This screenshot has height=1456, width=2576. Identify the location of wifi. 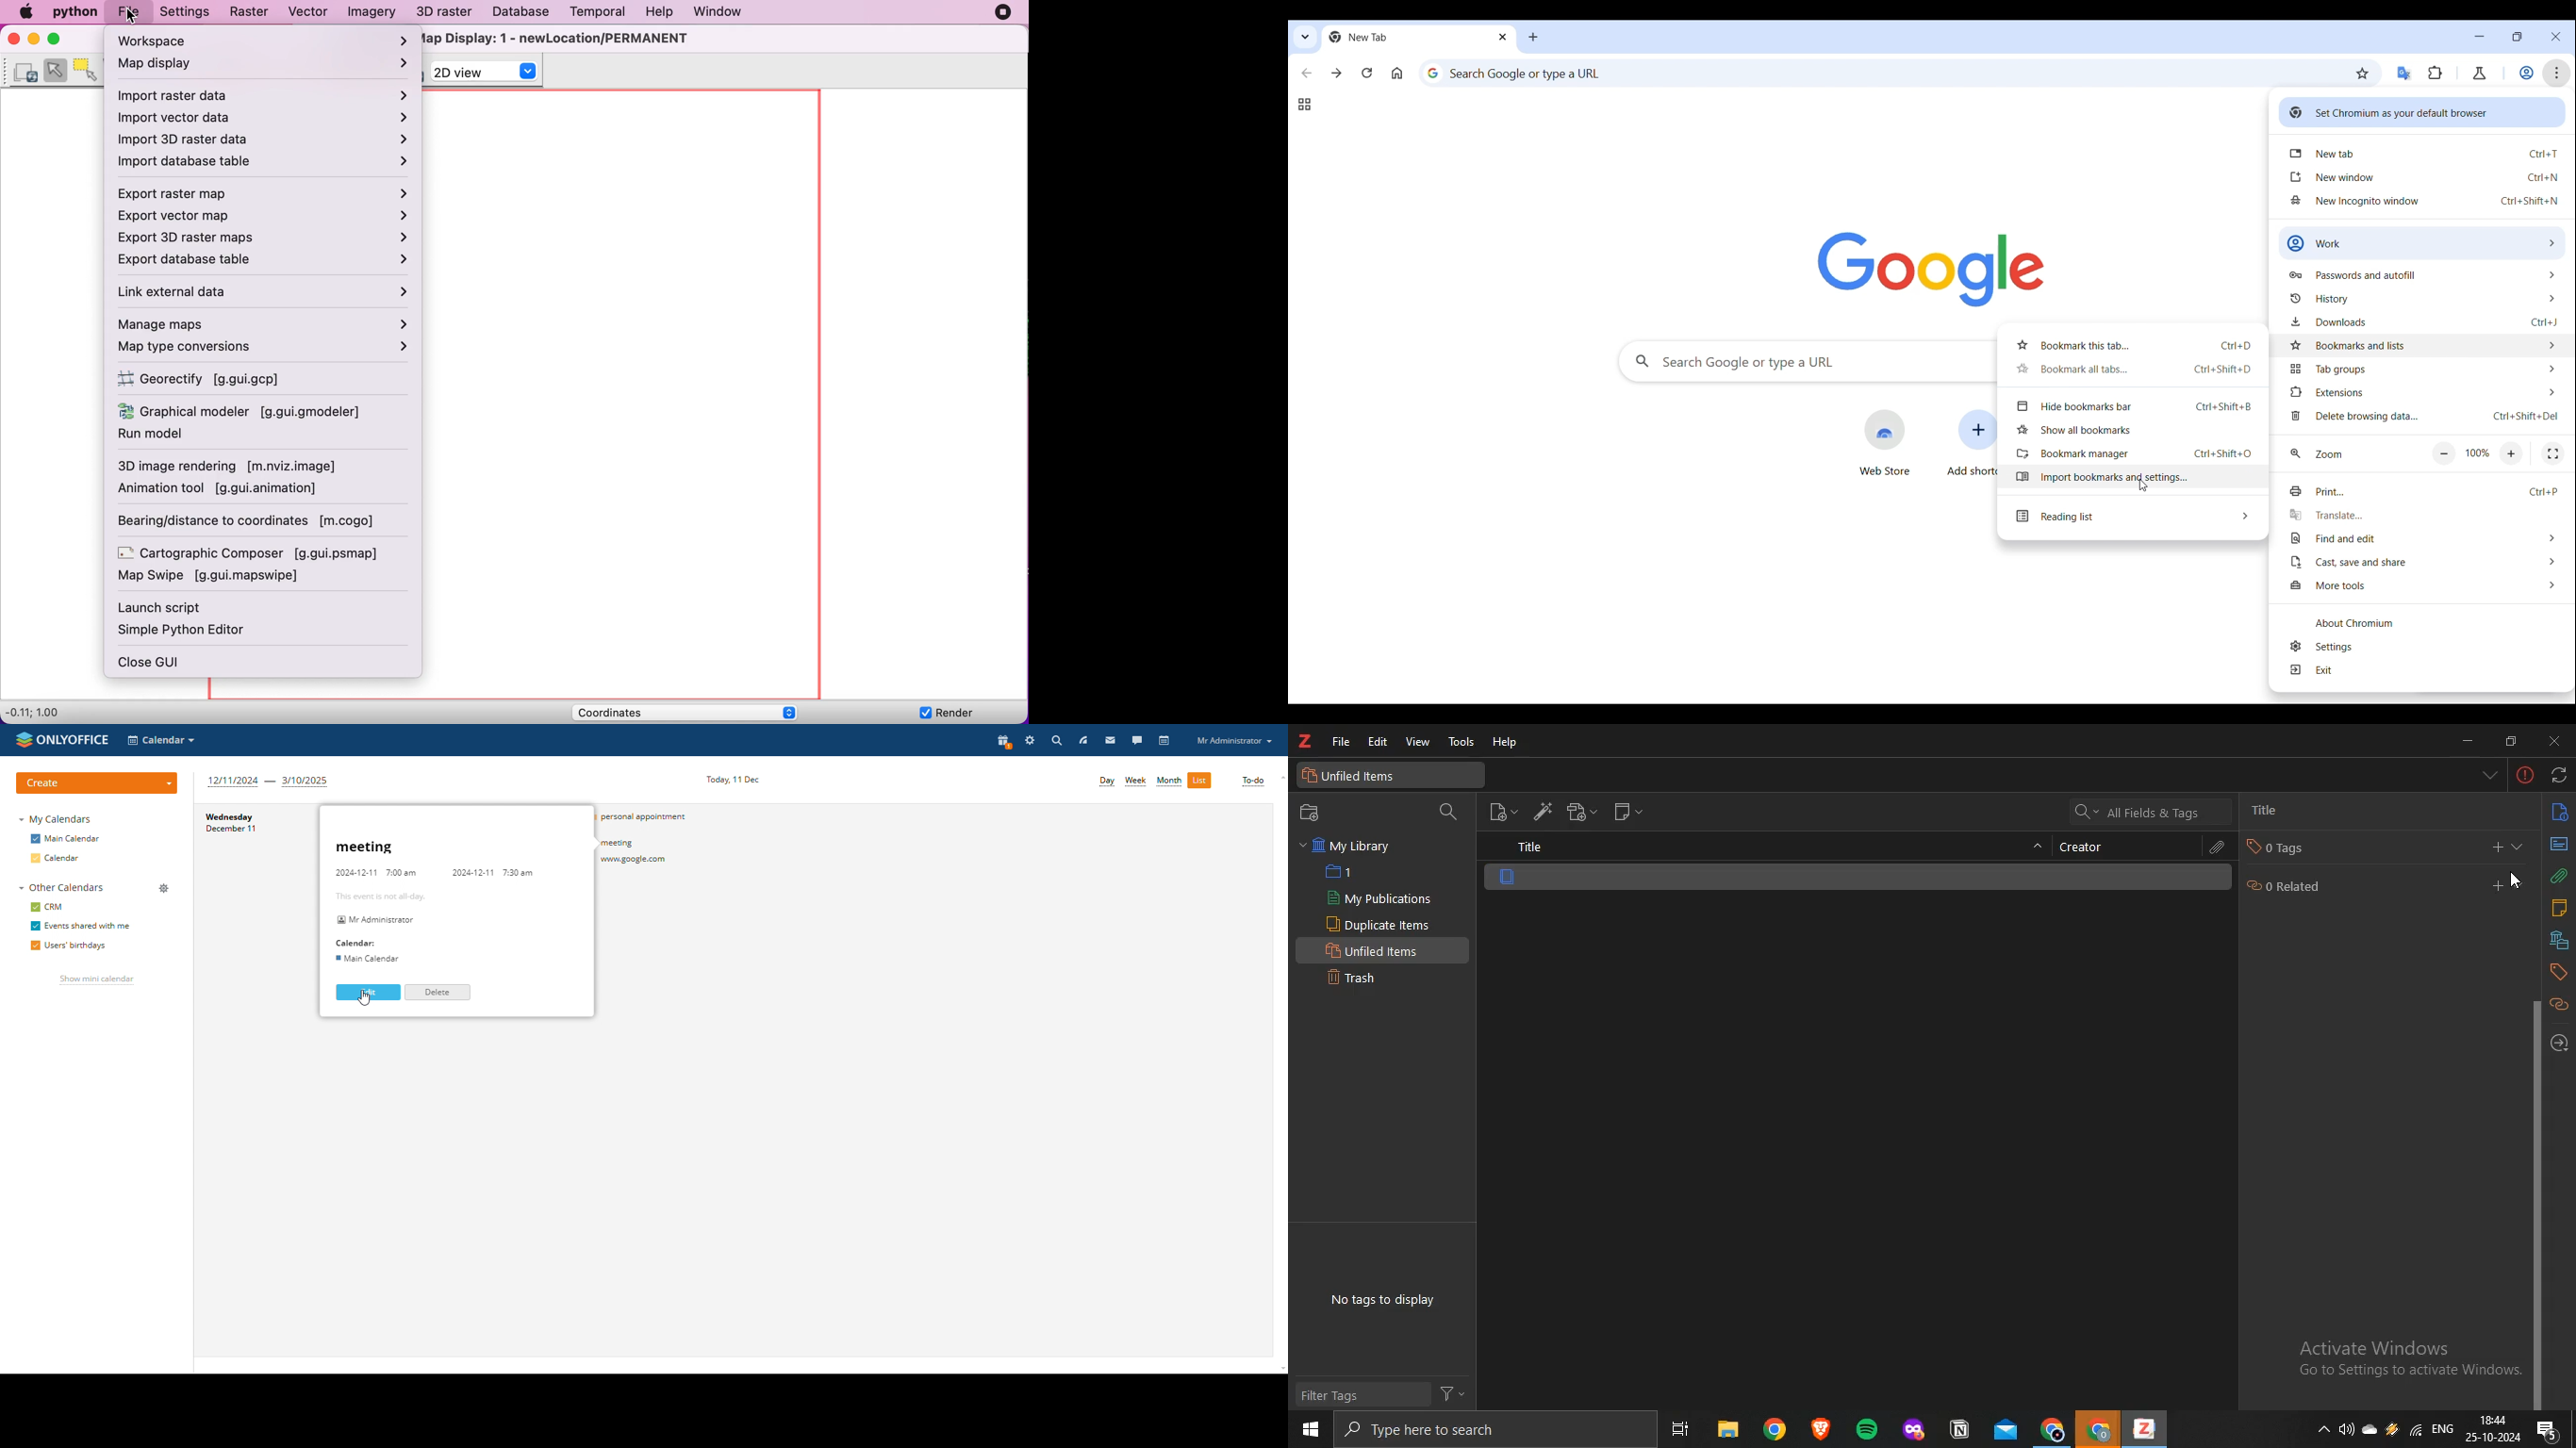
(2418, 1430).